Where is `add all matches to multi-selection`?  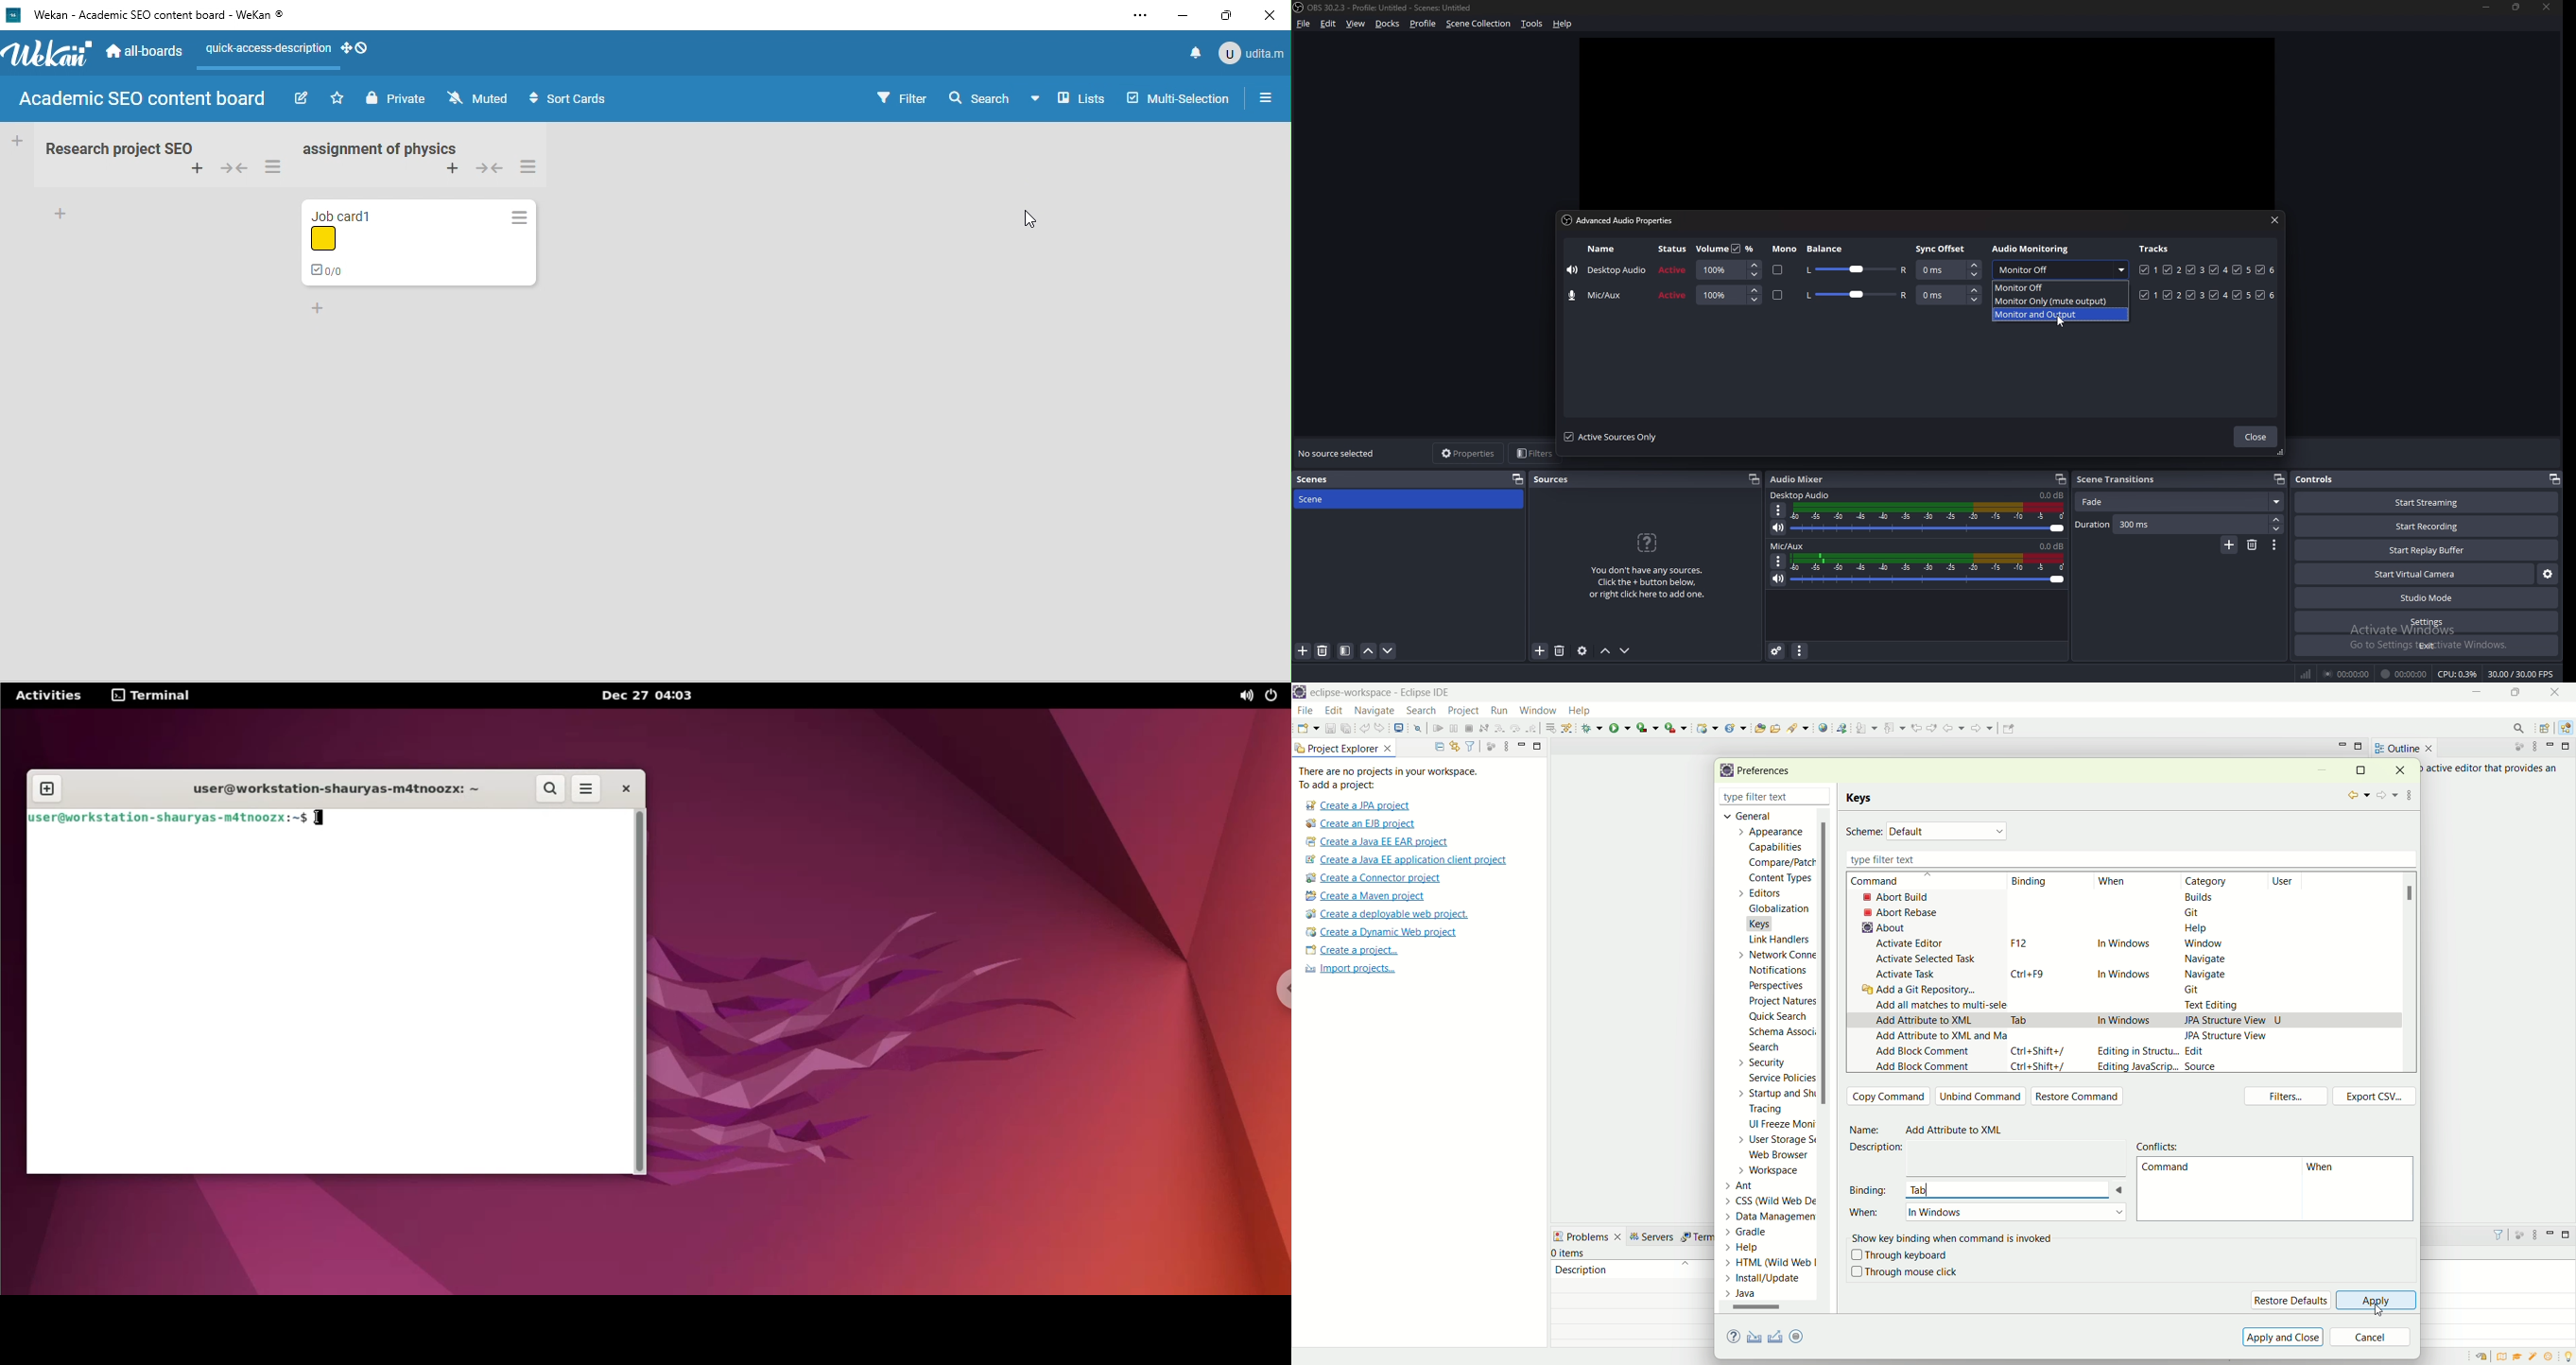
add all matches to multi-selection is located at coordinates (1938, 1004).